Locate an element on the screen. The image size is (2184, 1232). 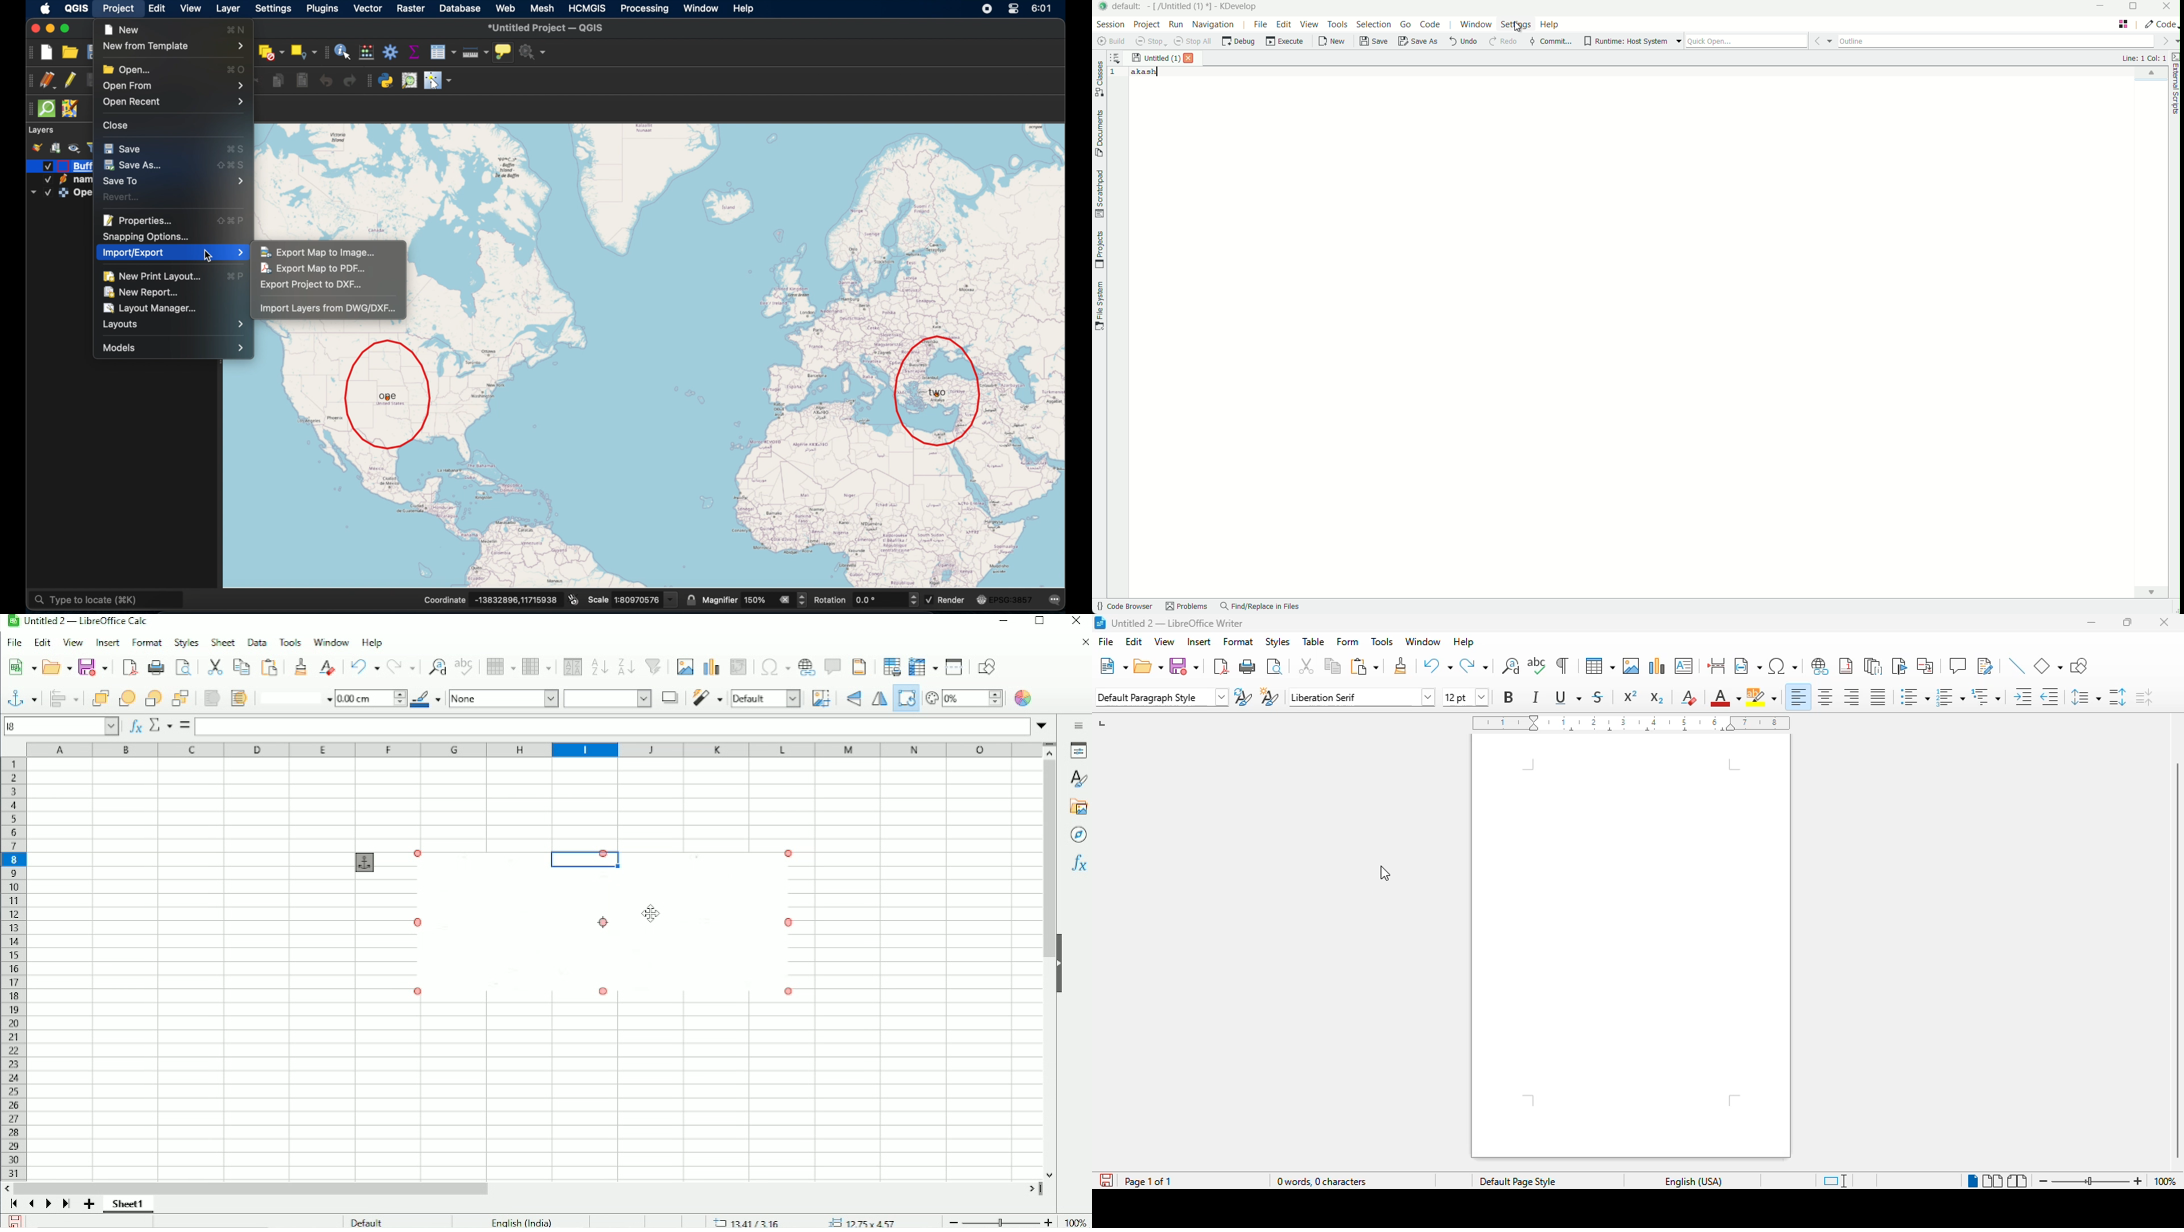
Scroll to last sheet is located at coordinates (66, 1205).